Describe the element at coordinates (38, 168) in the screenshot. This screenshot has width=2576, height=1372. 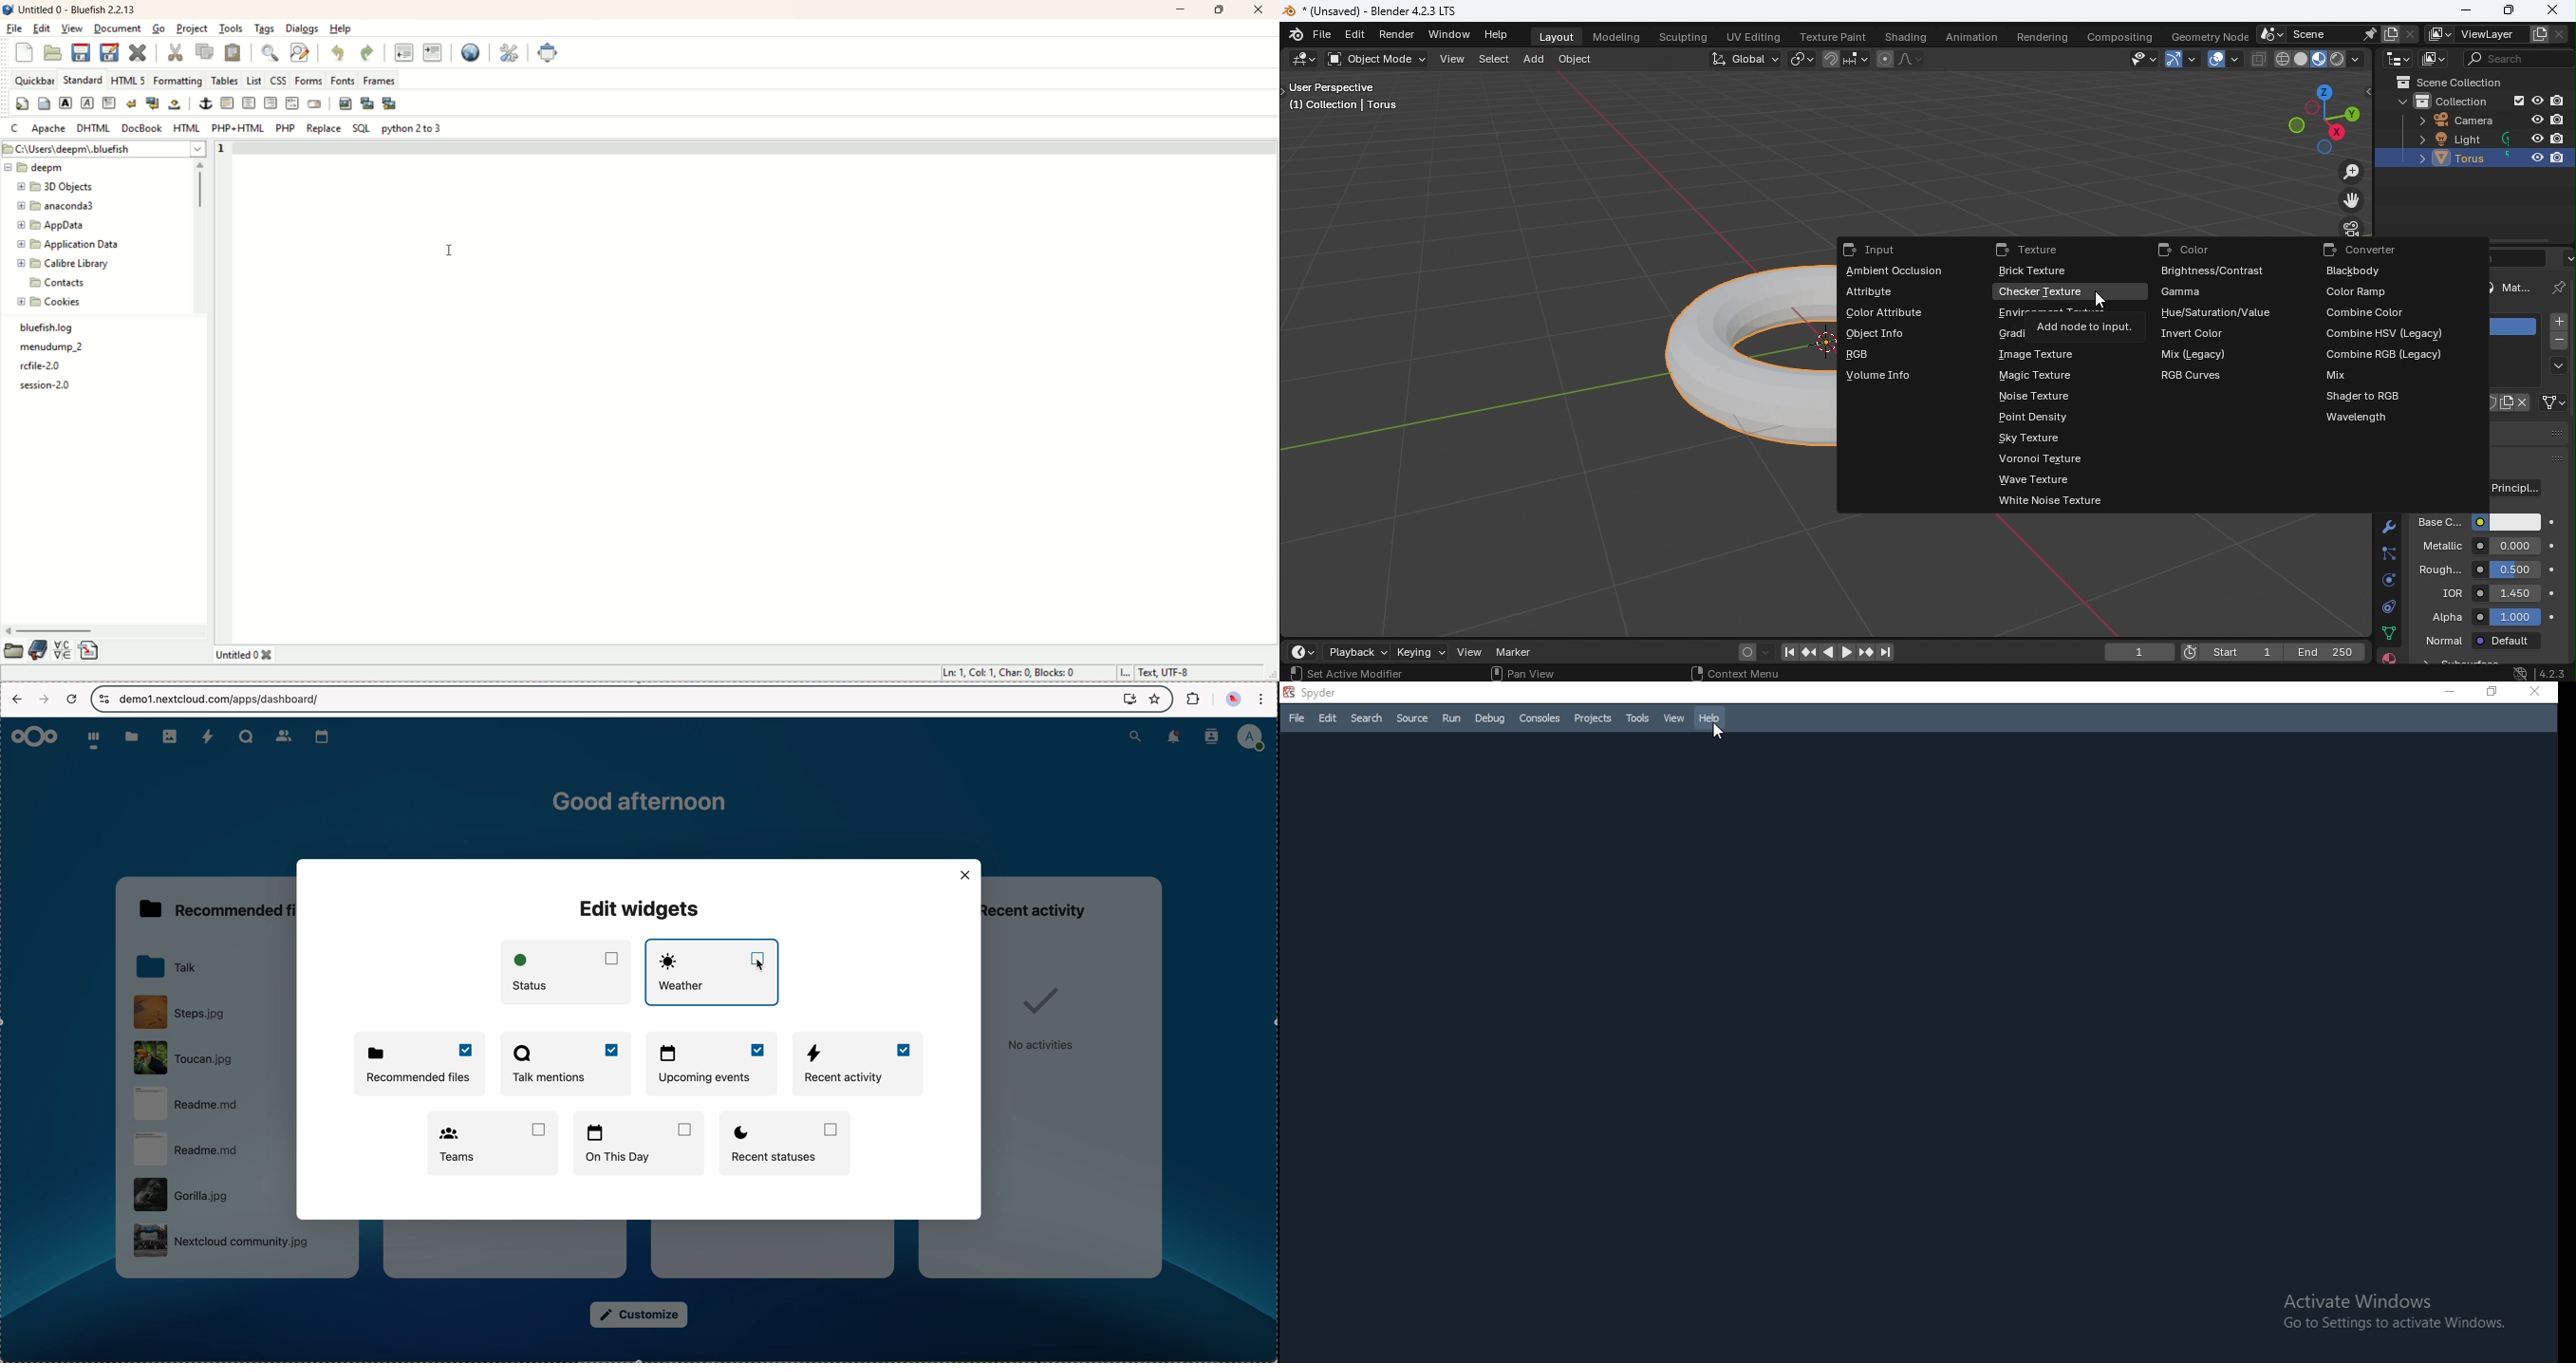
I see `deepm` at that location.